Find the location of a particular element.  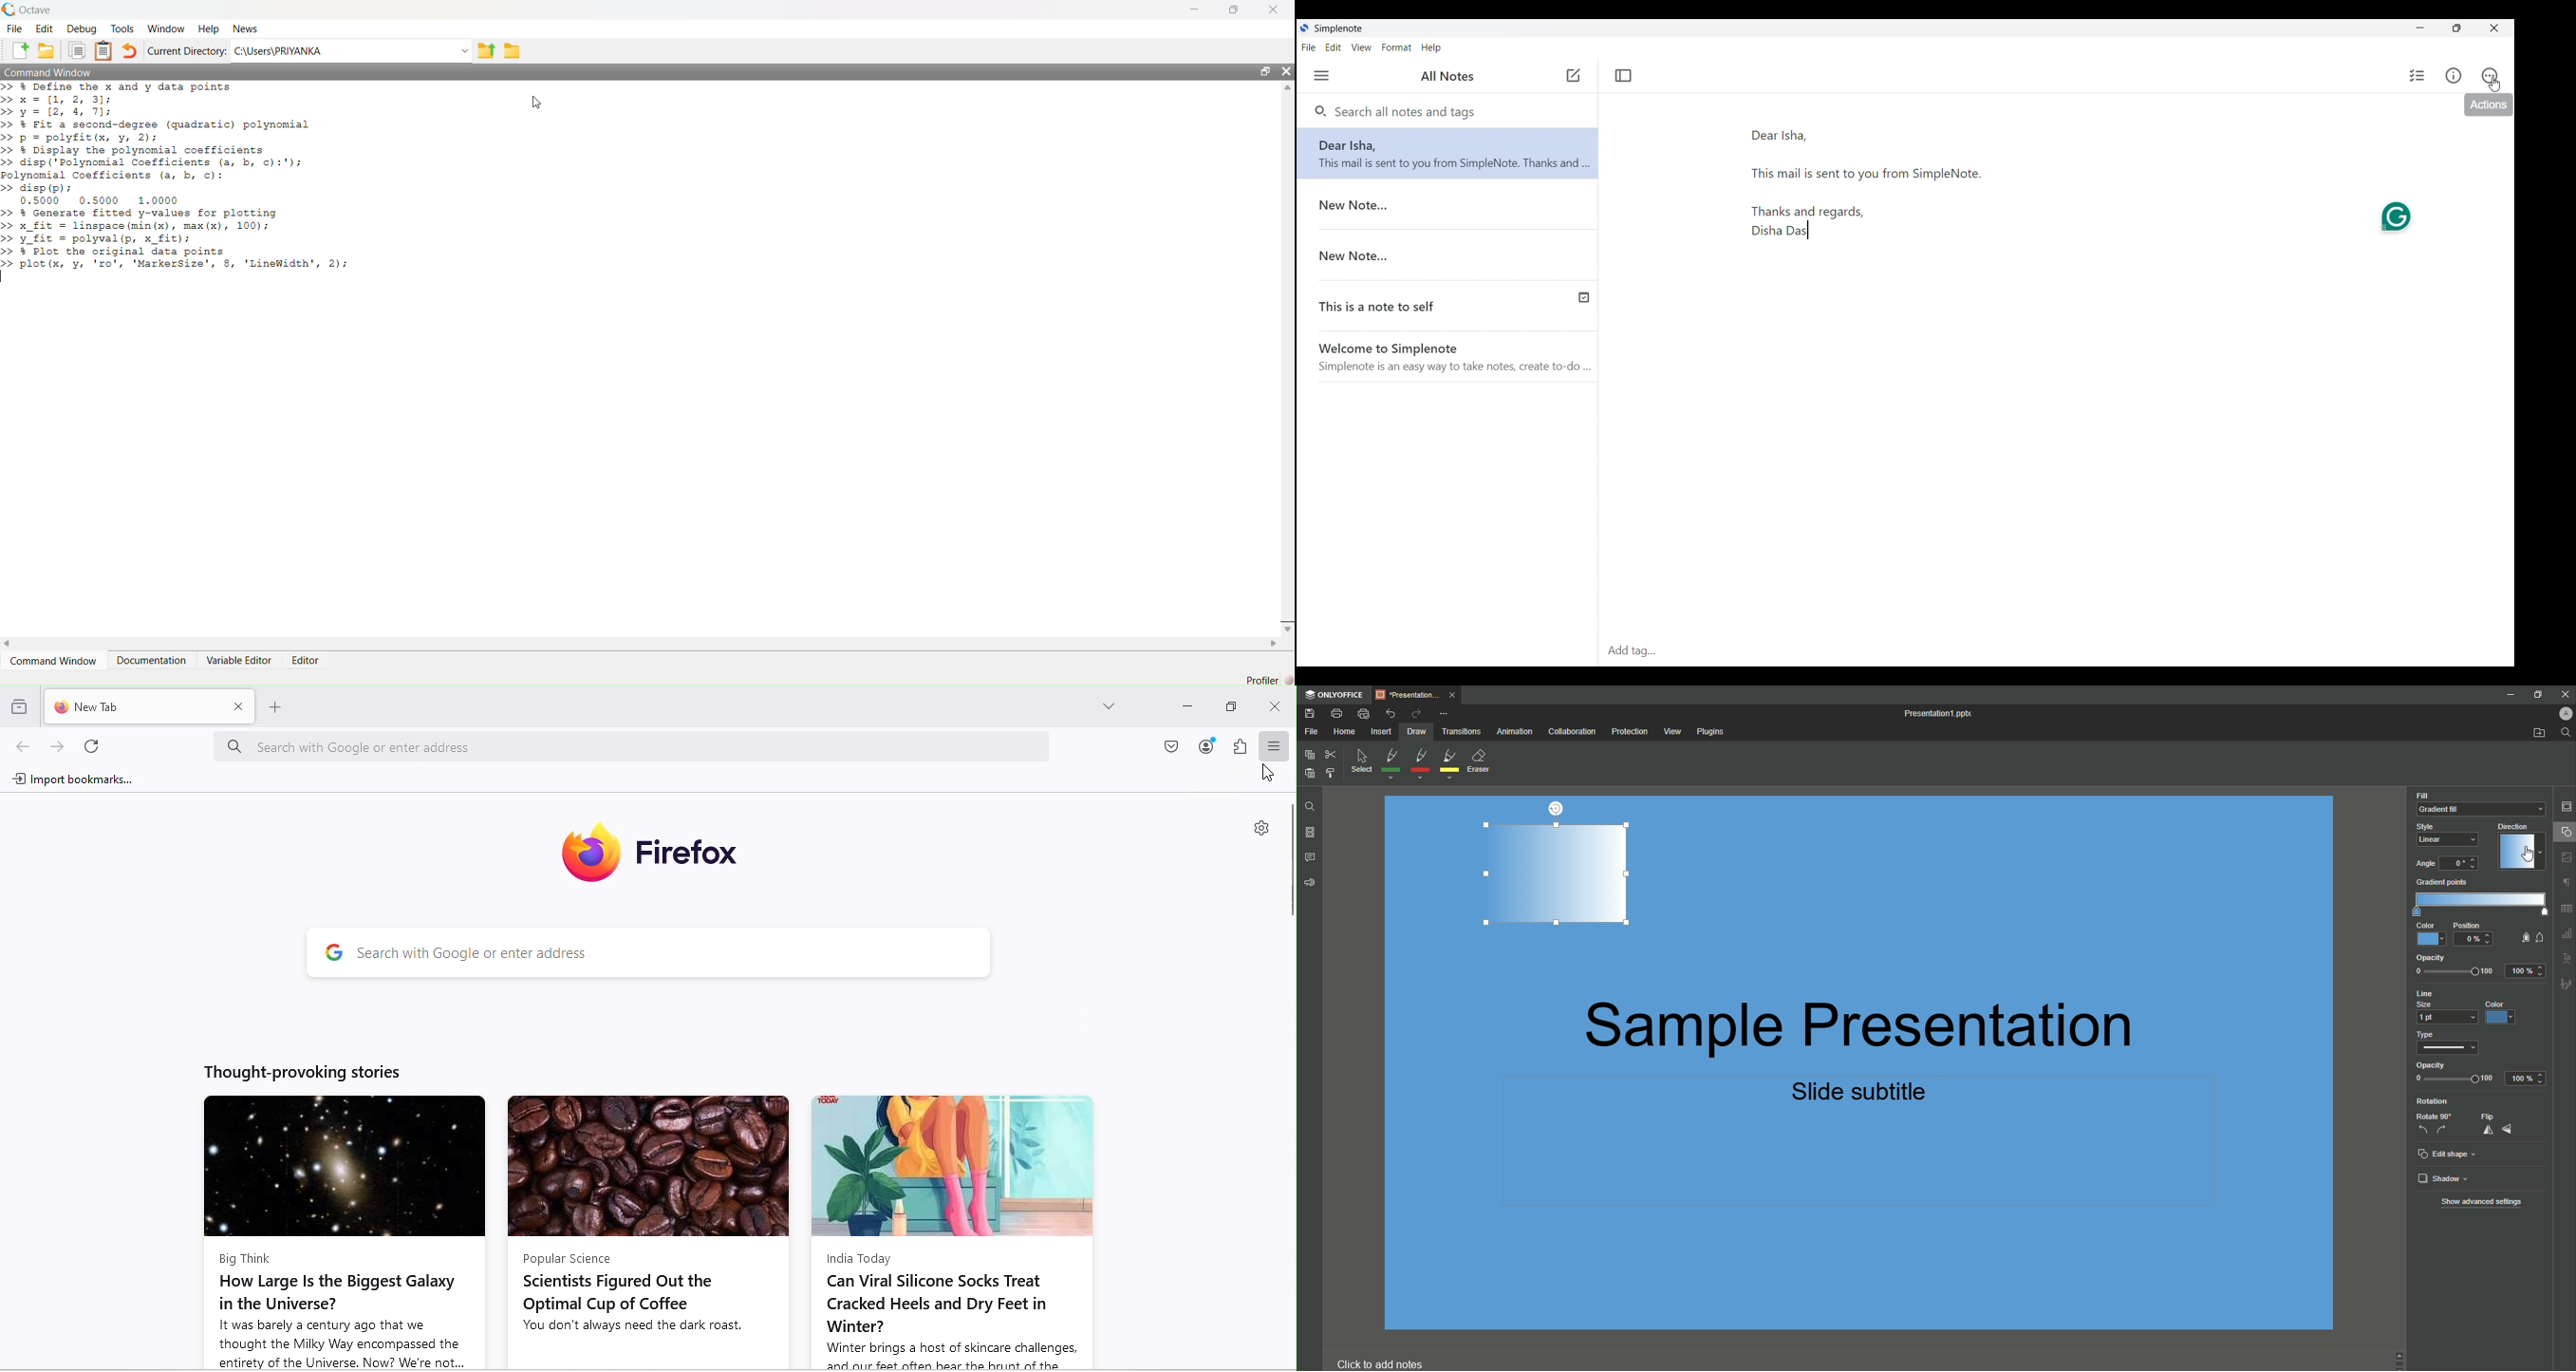

Mail draft to disha  is pasted is located at coordinates (1931, 189).